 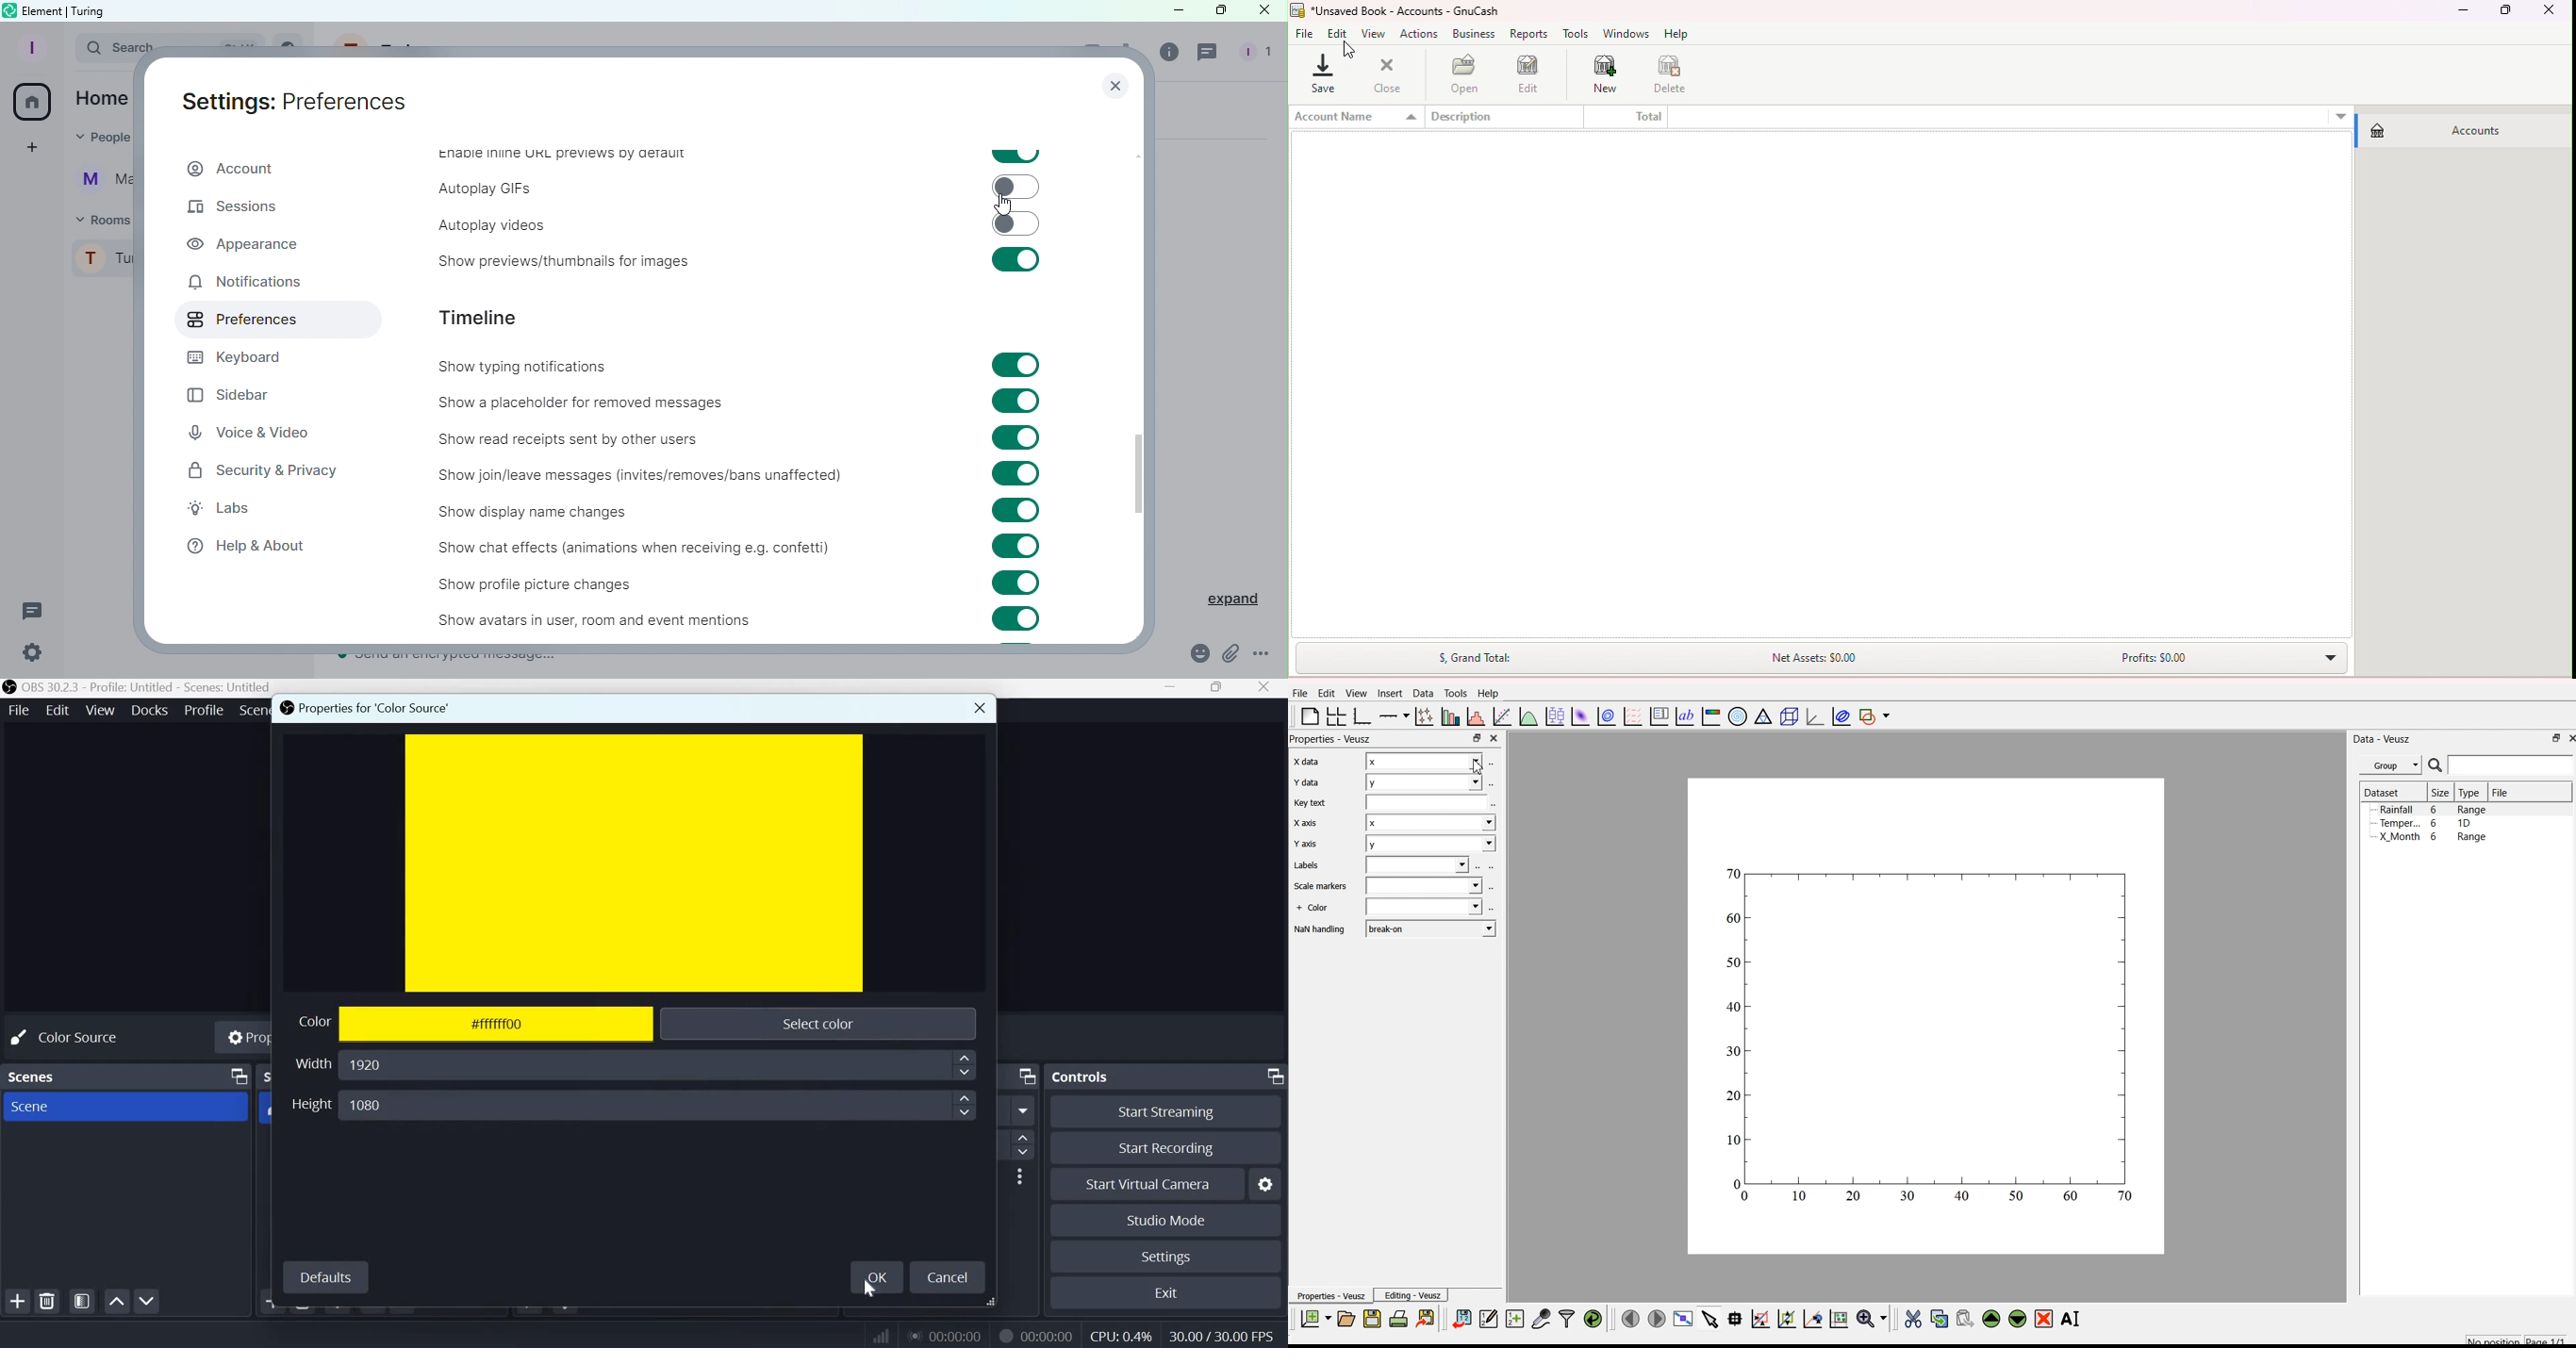 What do you see at coordinates (1015, 188) in the screenshot?
I see `Toggle` at bounding box center [1015, 188].